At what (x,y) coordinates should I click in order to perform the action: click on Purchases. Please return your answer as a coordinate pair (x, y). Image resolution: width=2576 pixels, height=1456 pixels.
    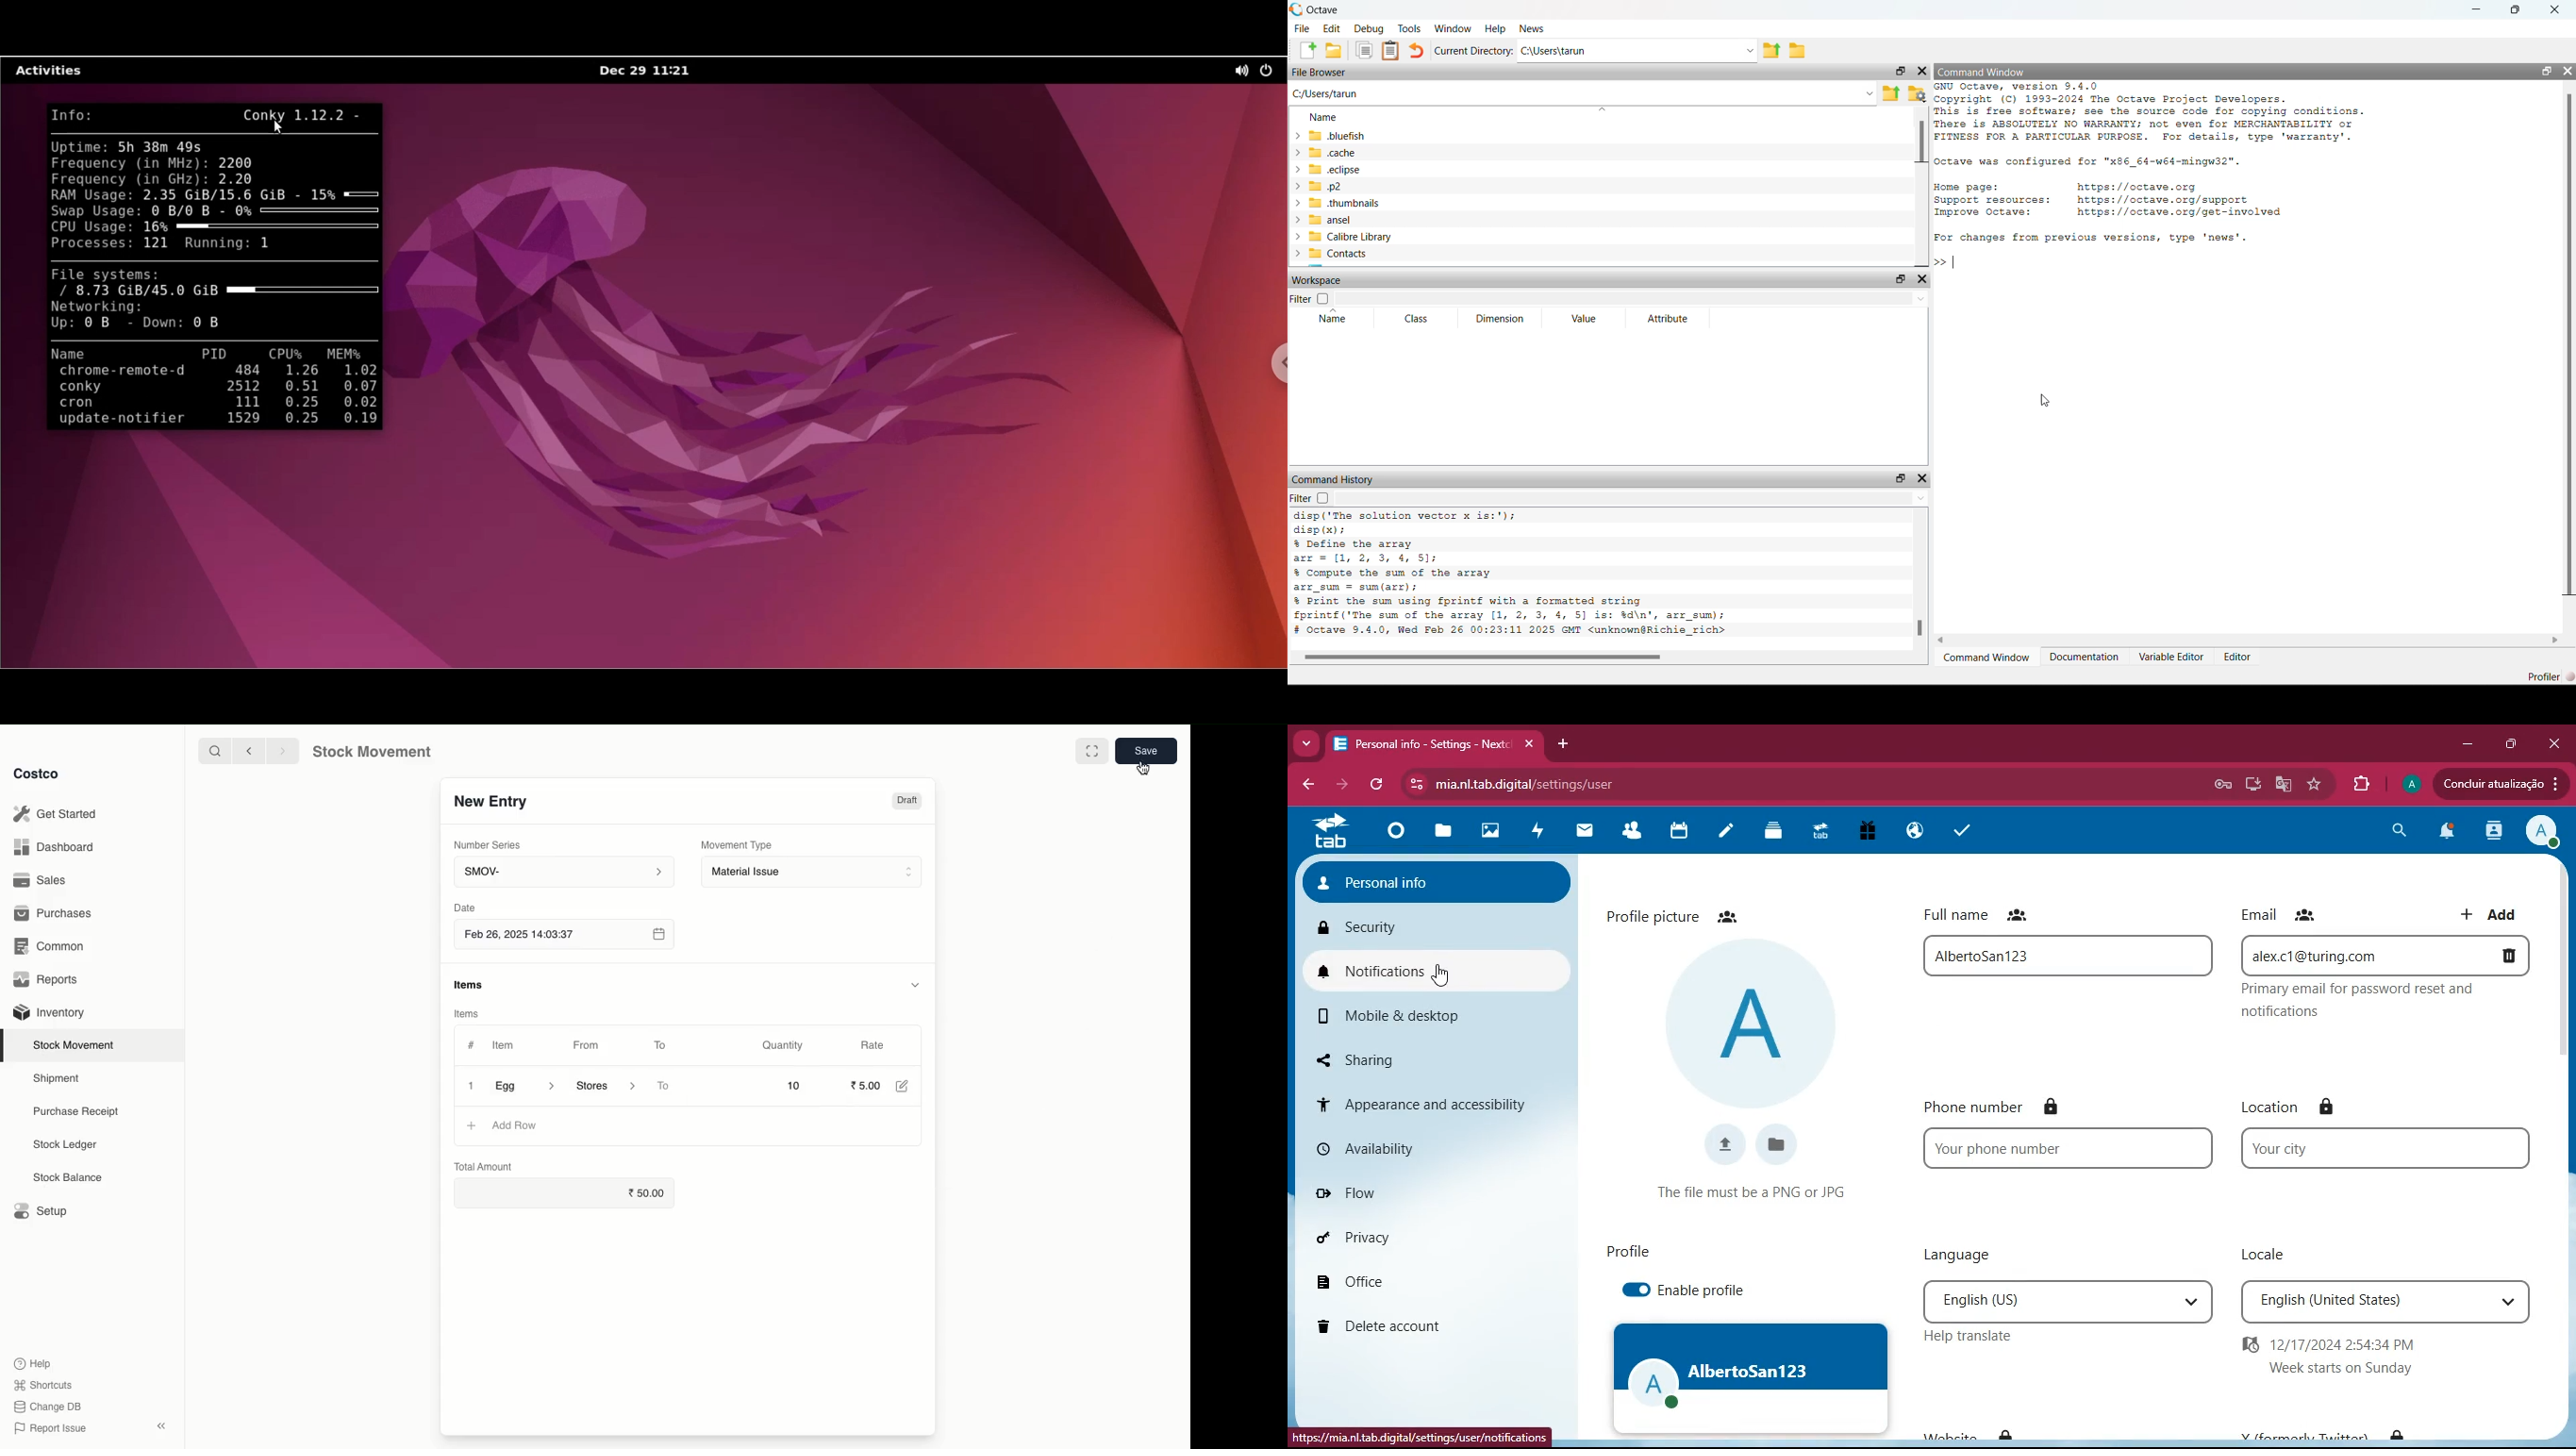
    Looking at the image, I should click on (56, 915).